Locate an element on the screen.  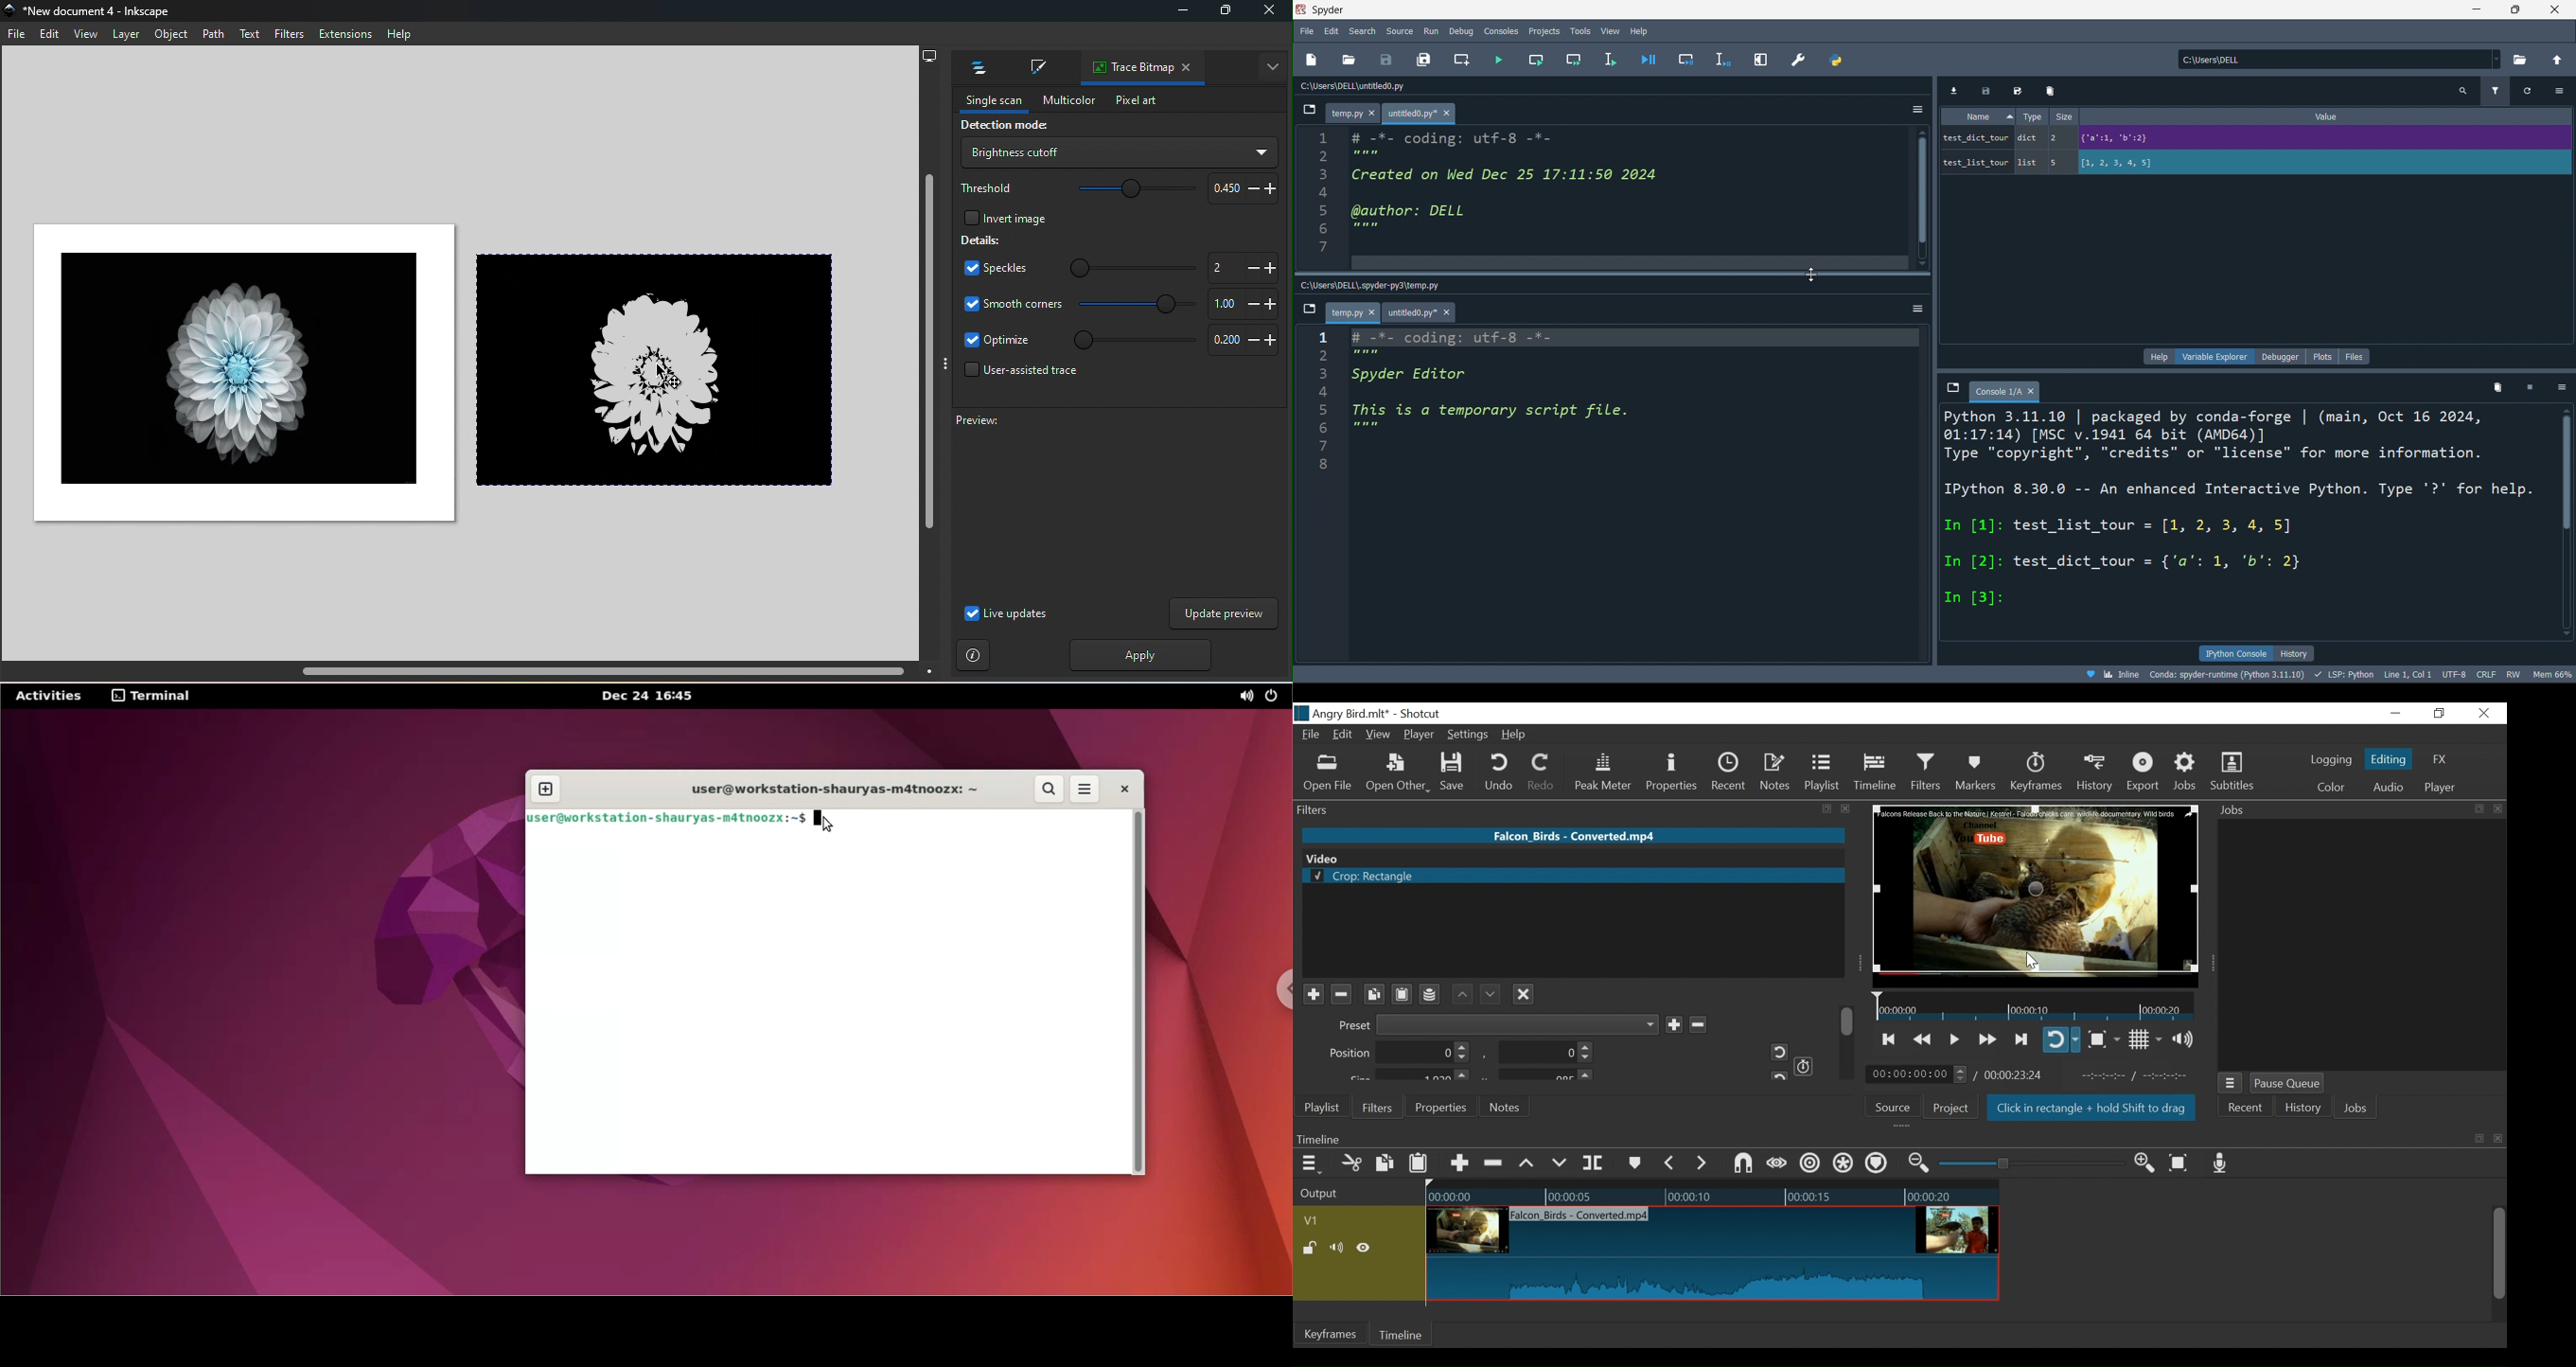
Recent is located at coordinates (2244, 1109).